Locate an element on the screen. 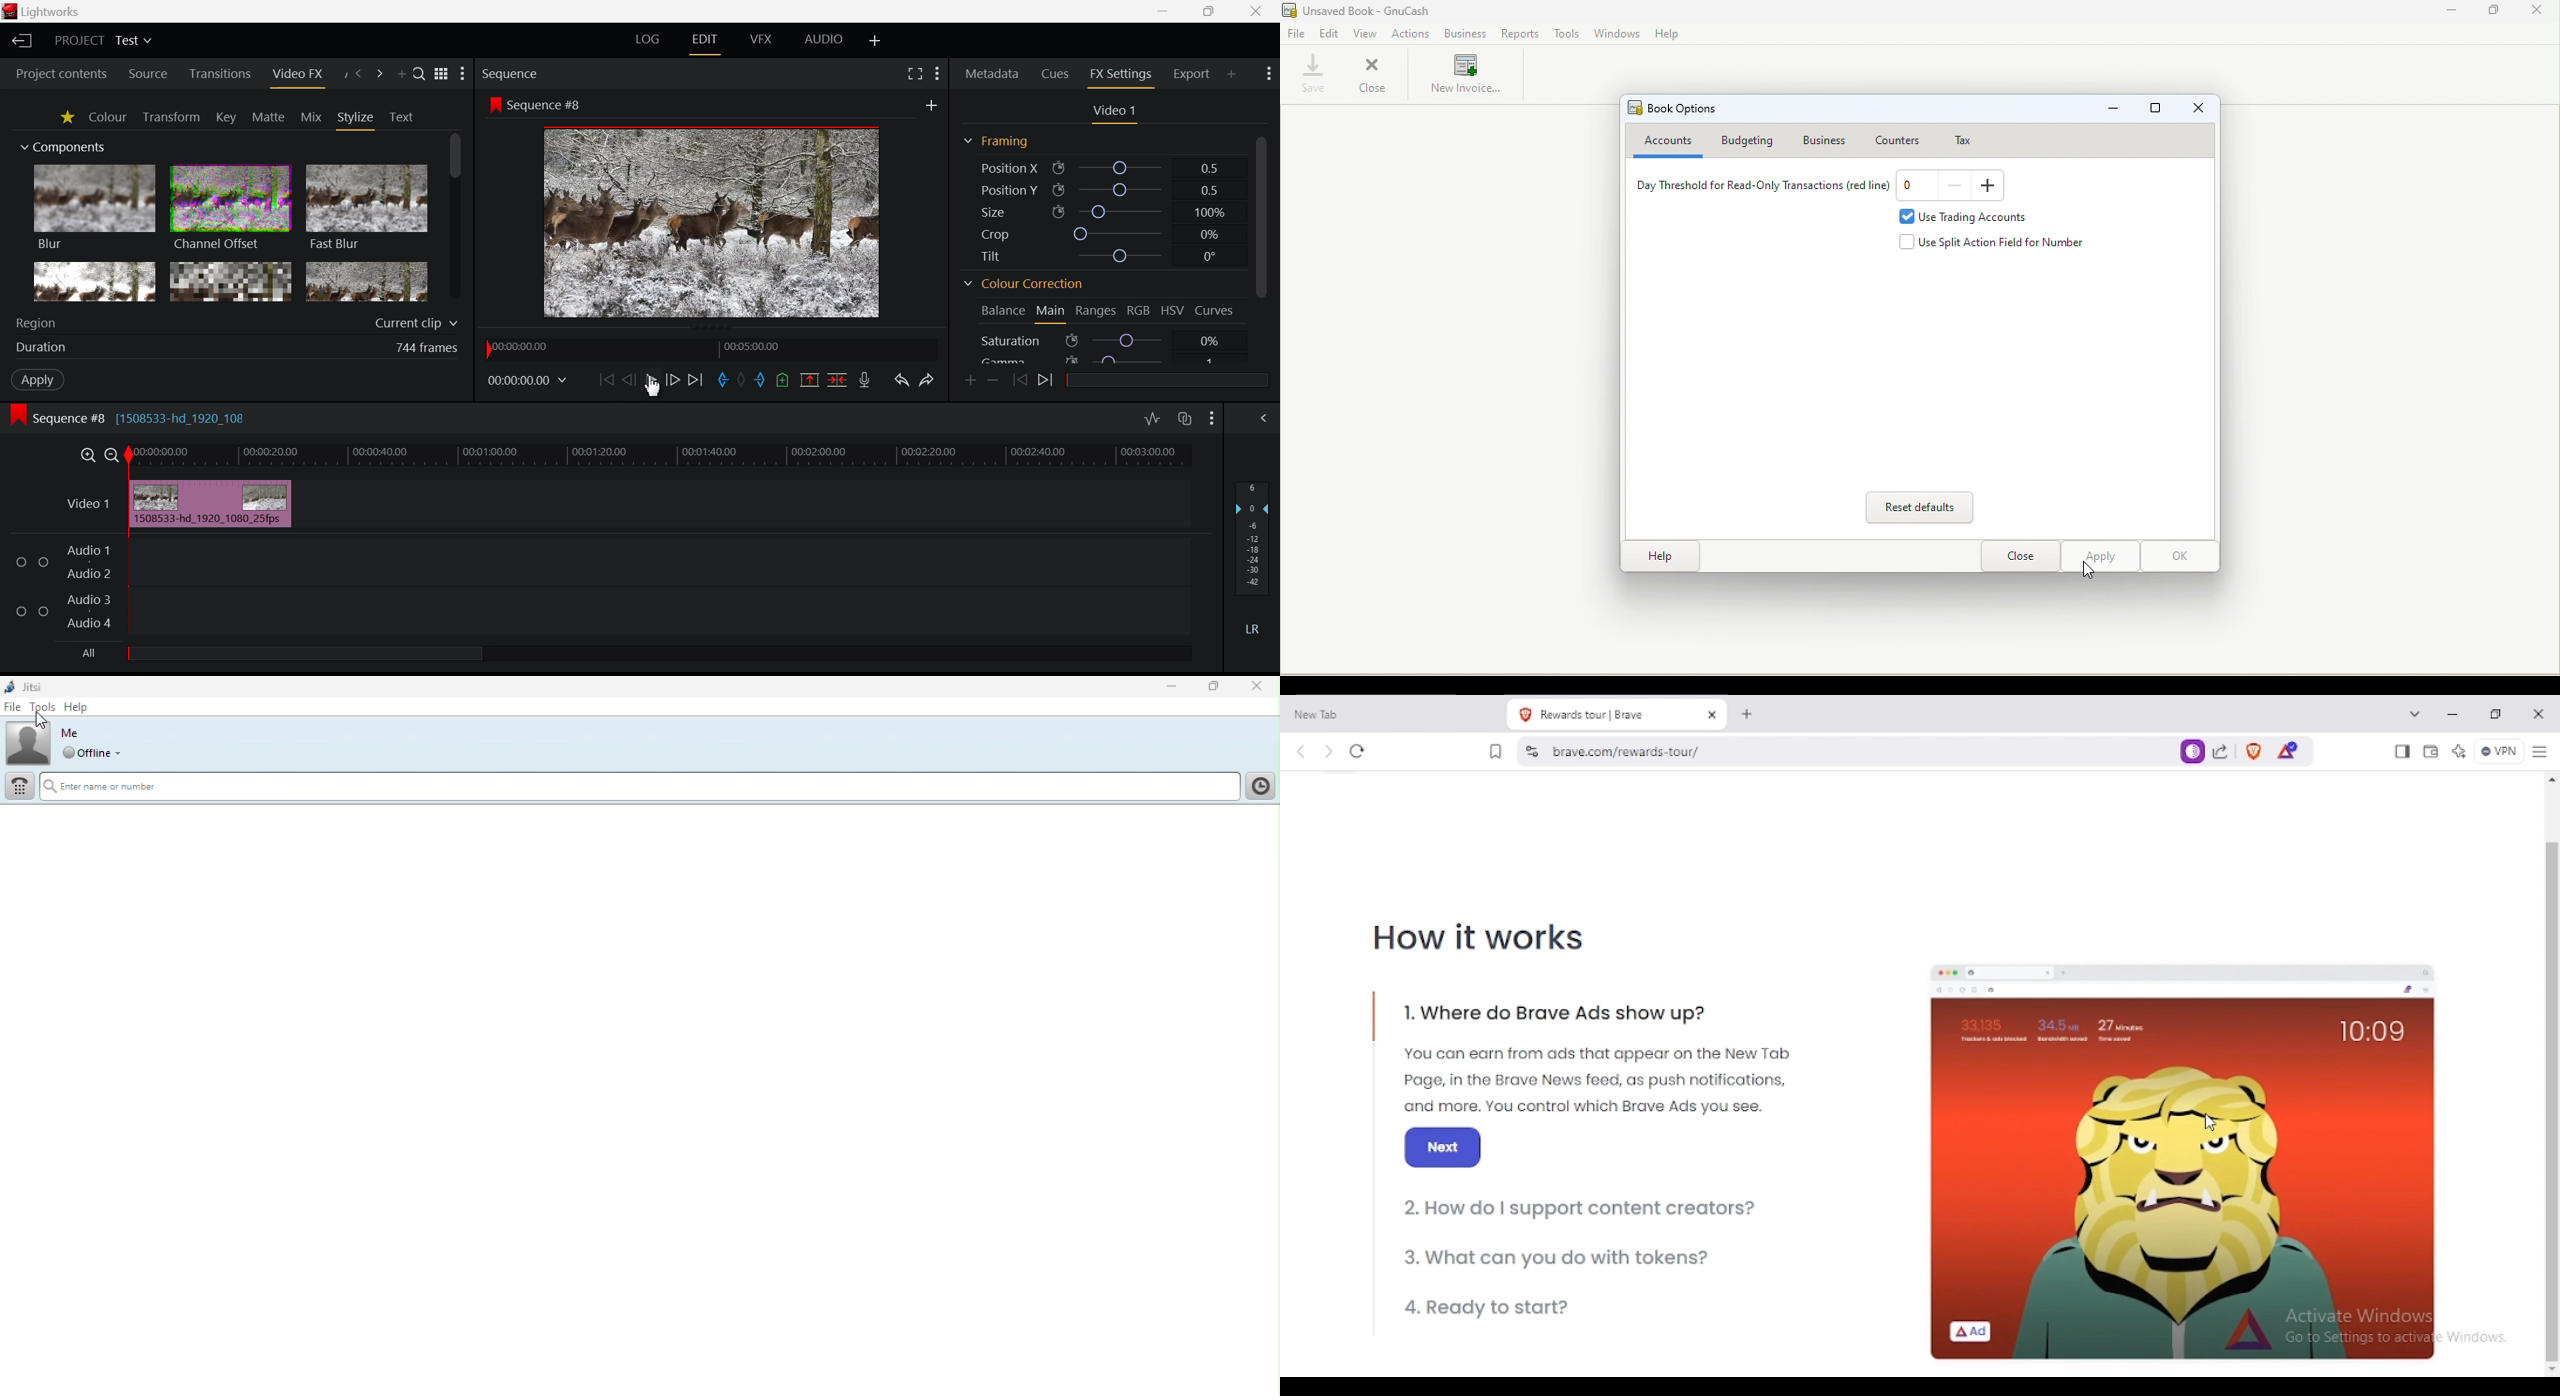 This screenshot has height=1400, width=2576. Maximize is located at coordinates (2156, 111).